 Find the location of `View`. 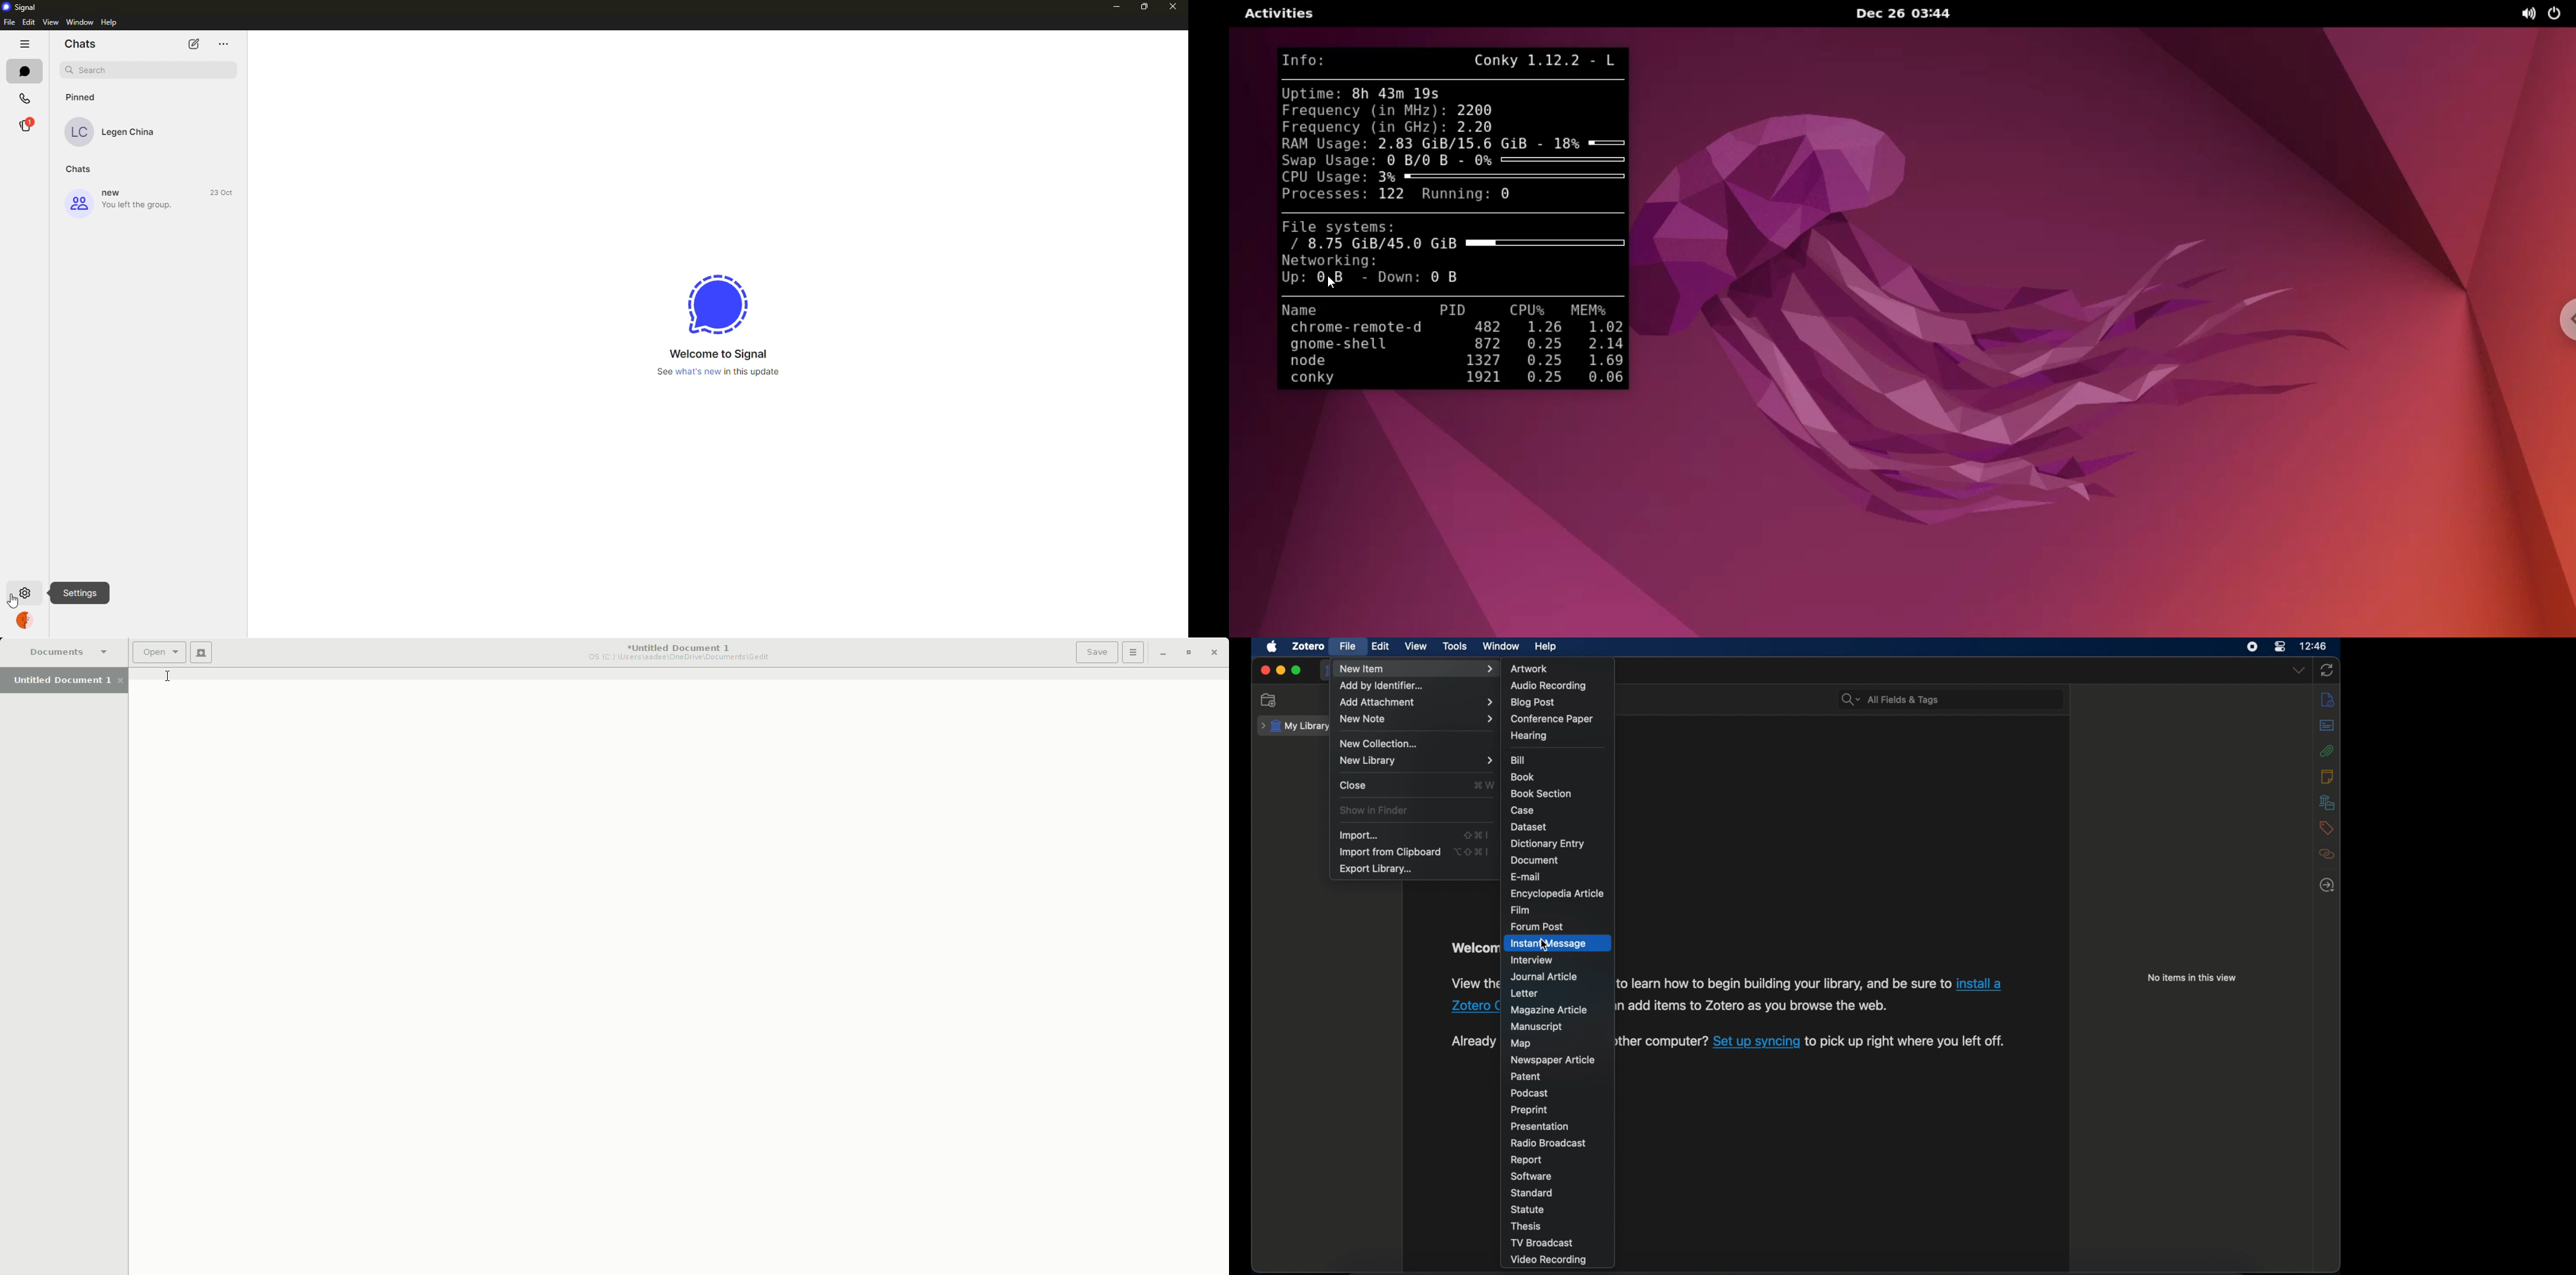

View is located at coordinates (50, 21).